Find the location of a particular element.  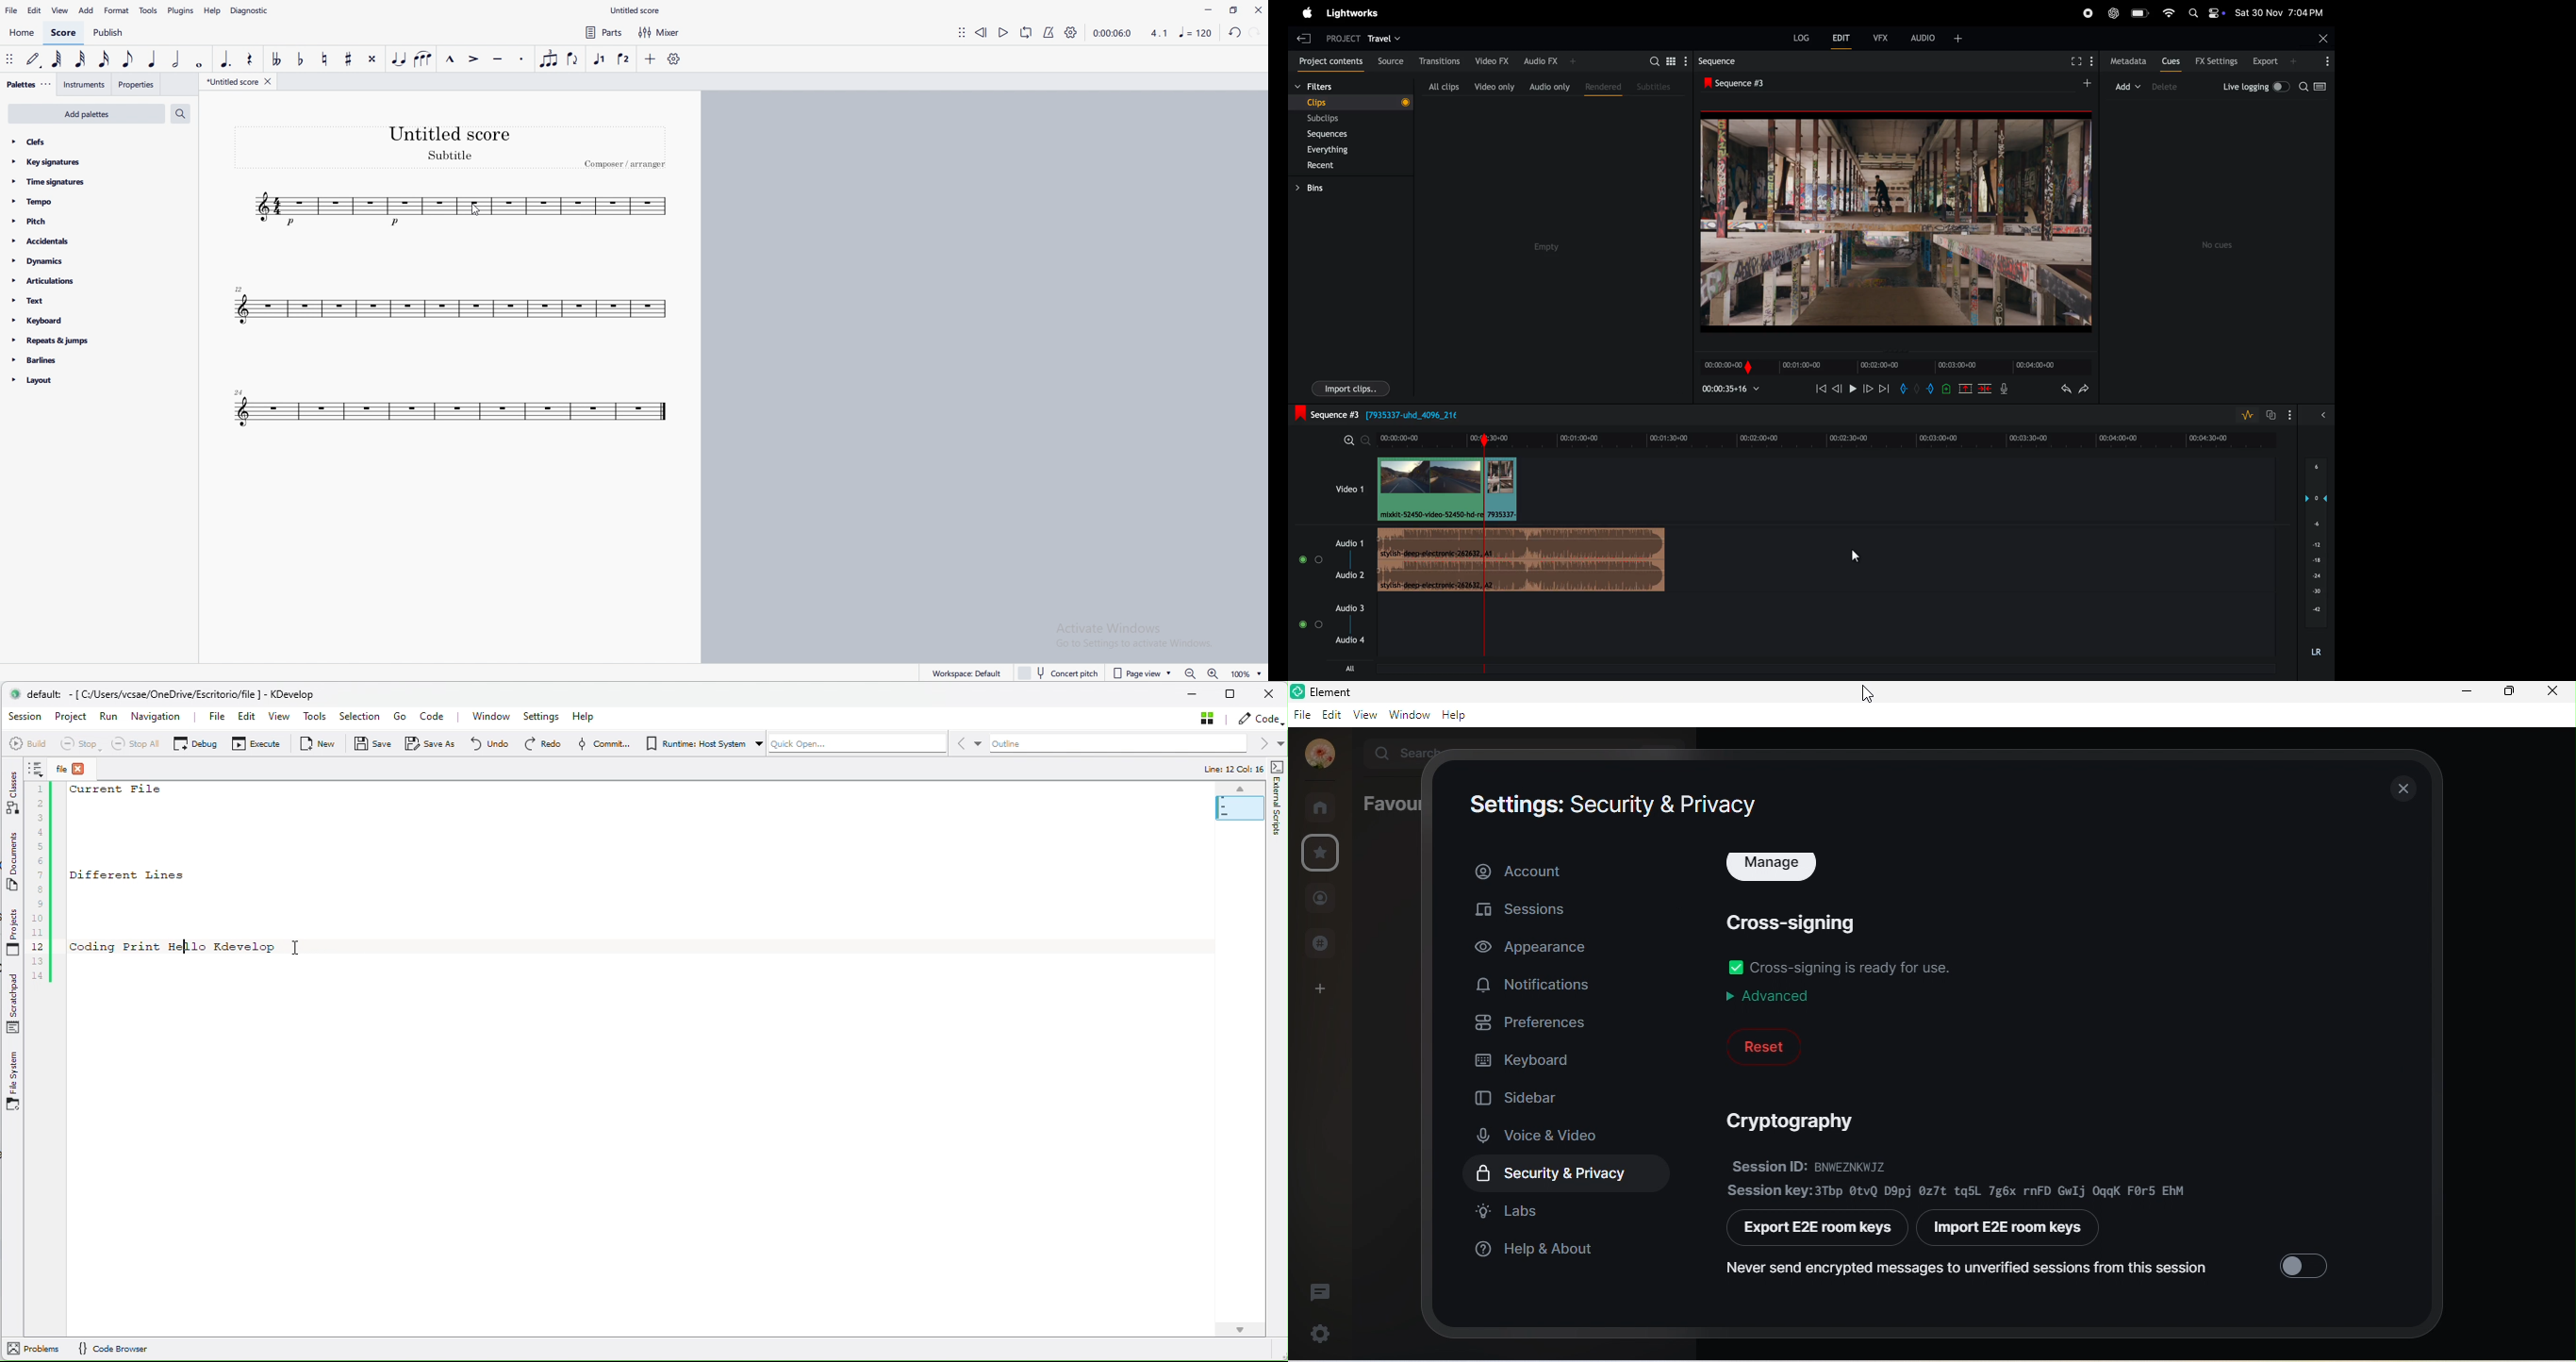

adjust is located at coordinates (49, 83).